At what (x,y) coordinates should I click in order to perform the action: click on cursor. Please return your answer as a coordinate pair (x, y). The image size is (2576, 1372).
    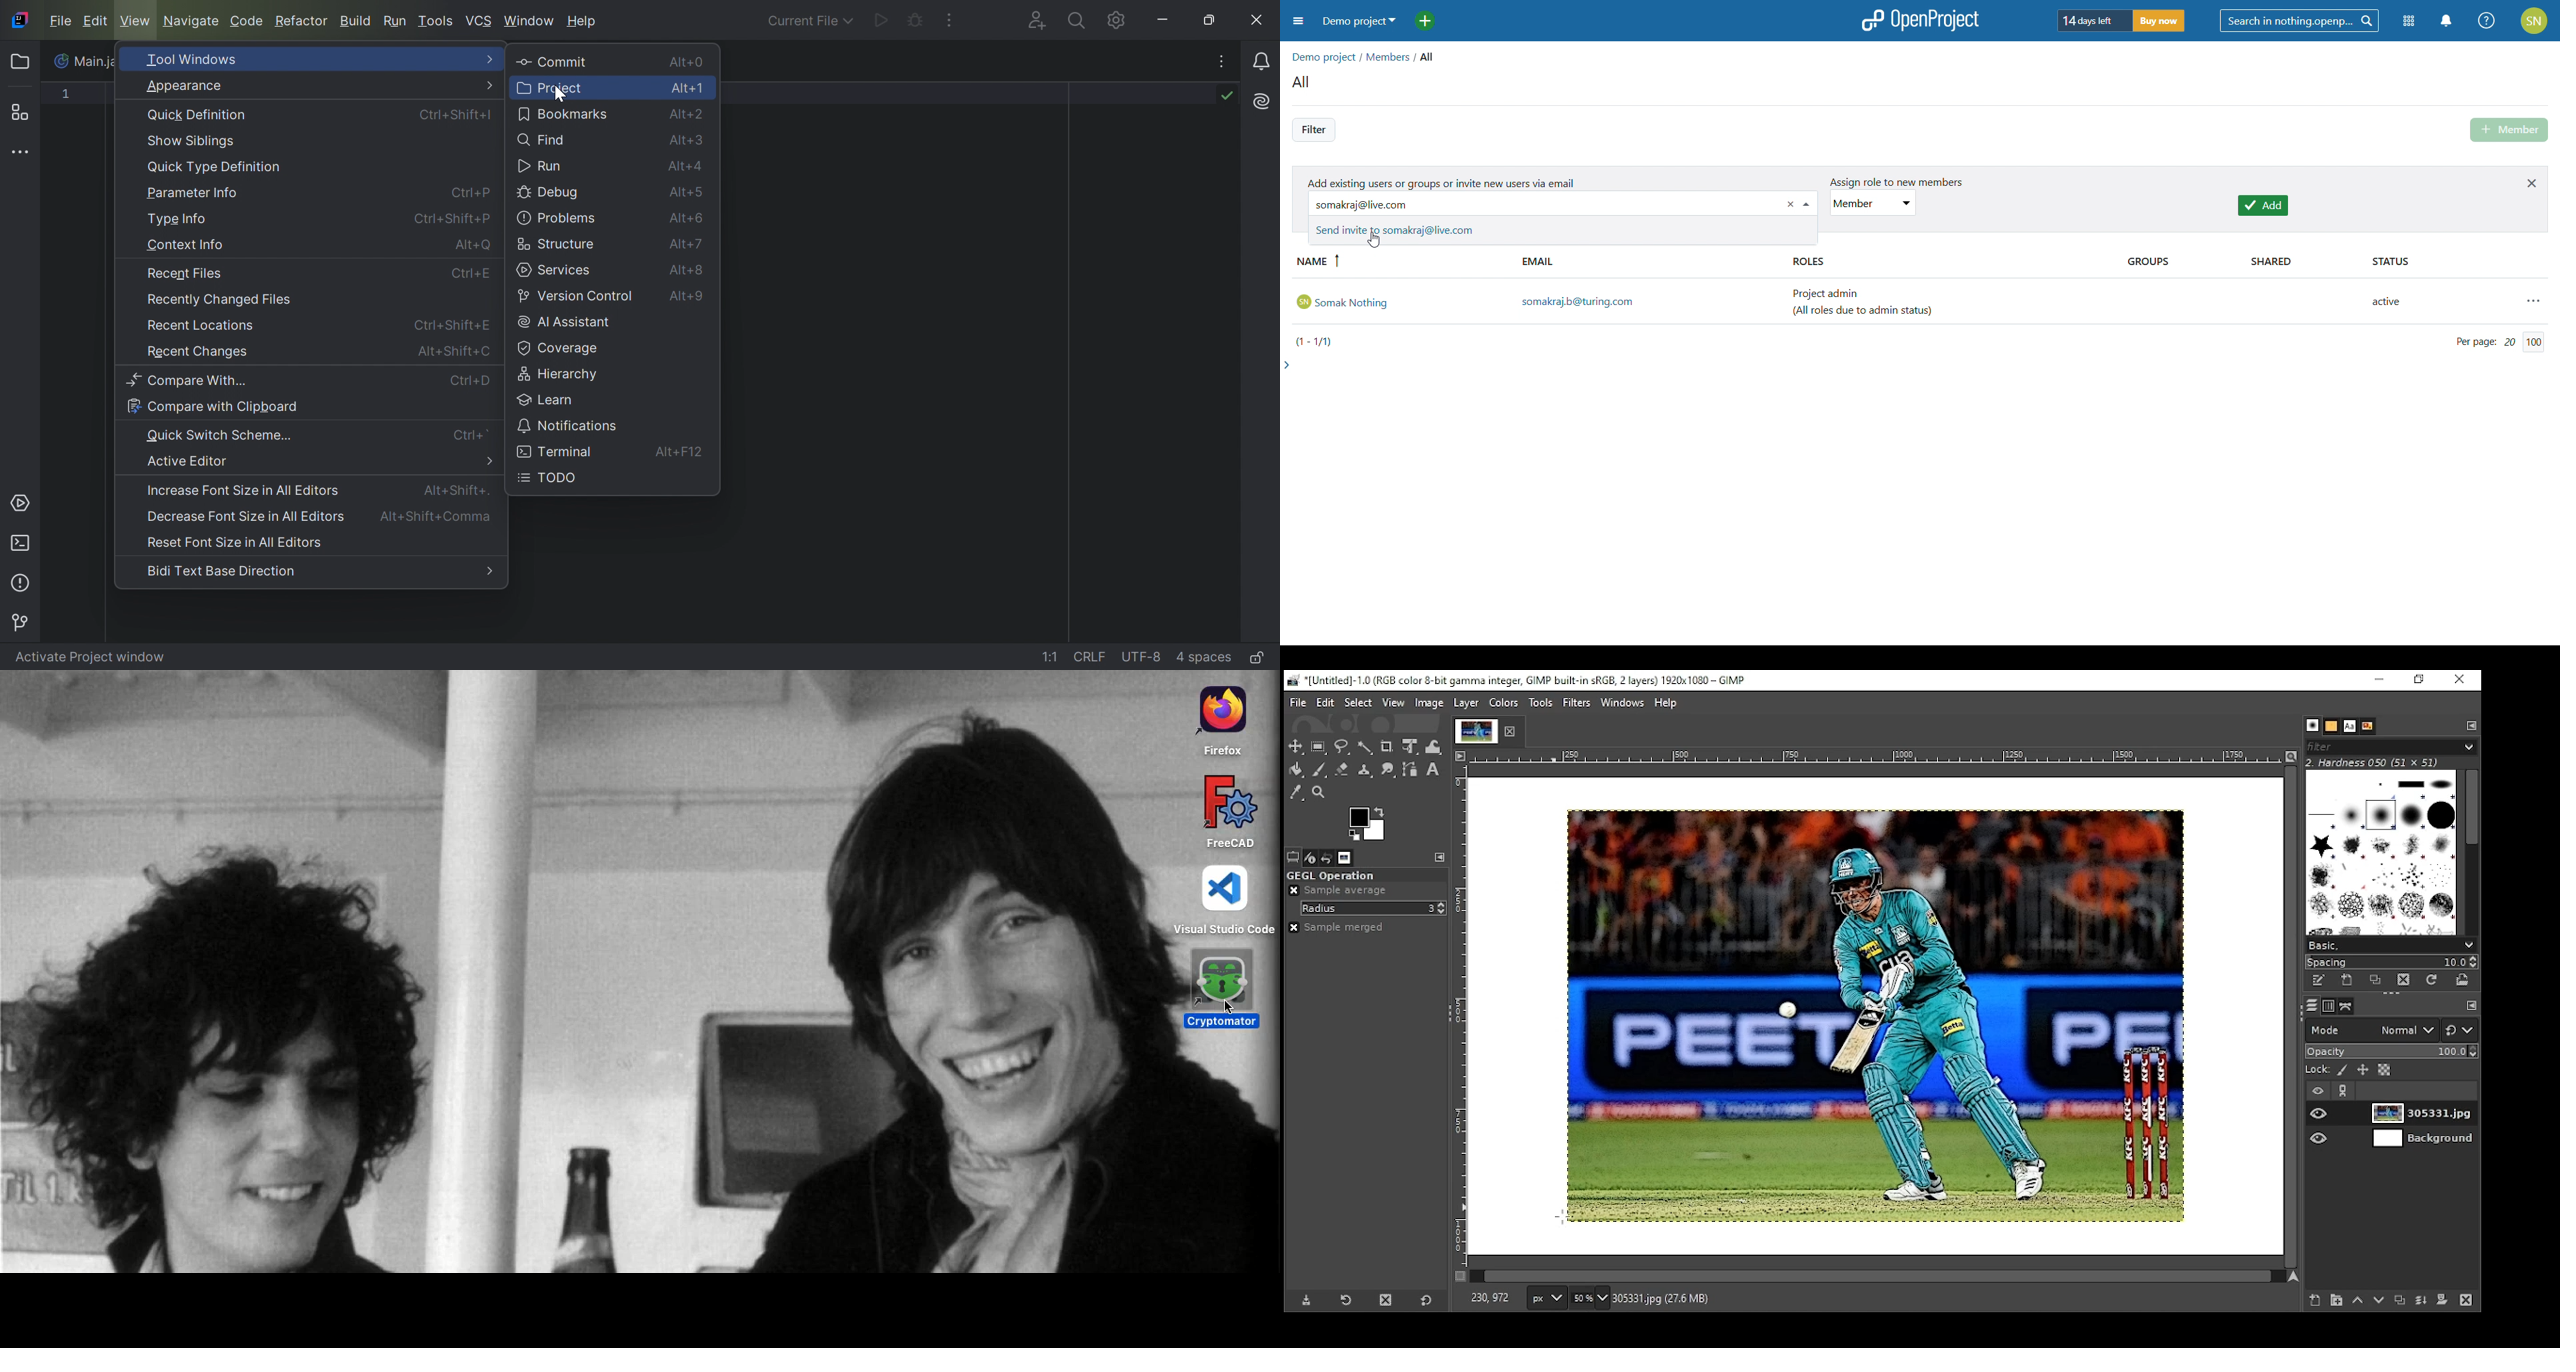
    Looking at the image, I should click on (1373, 243).